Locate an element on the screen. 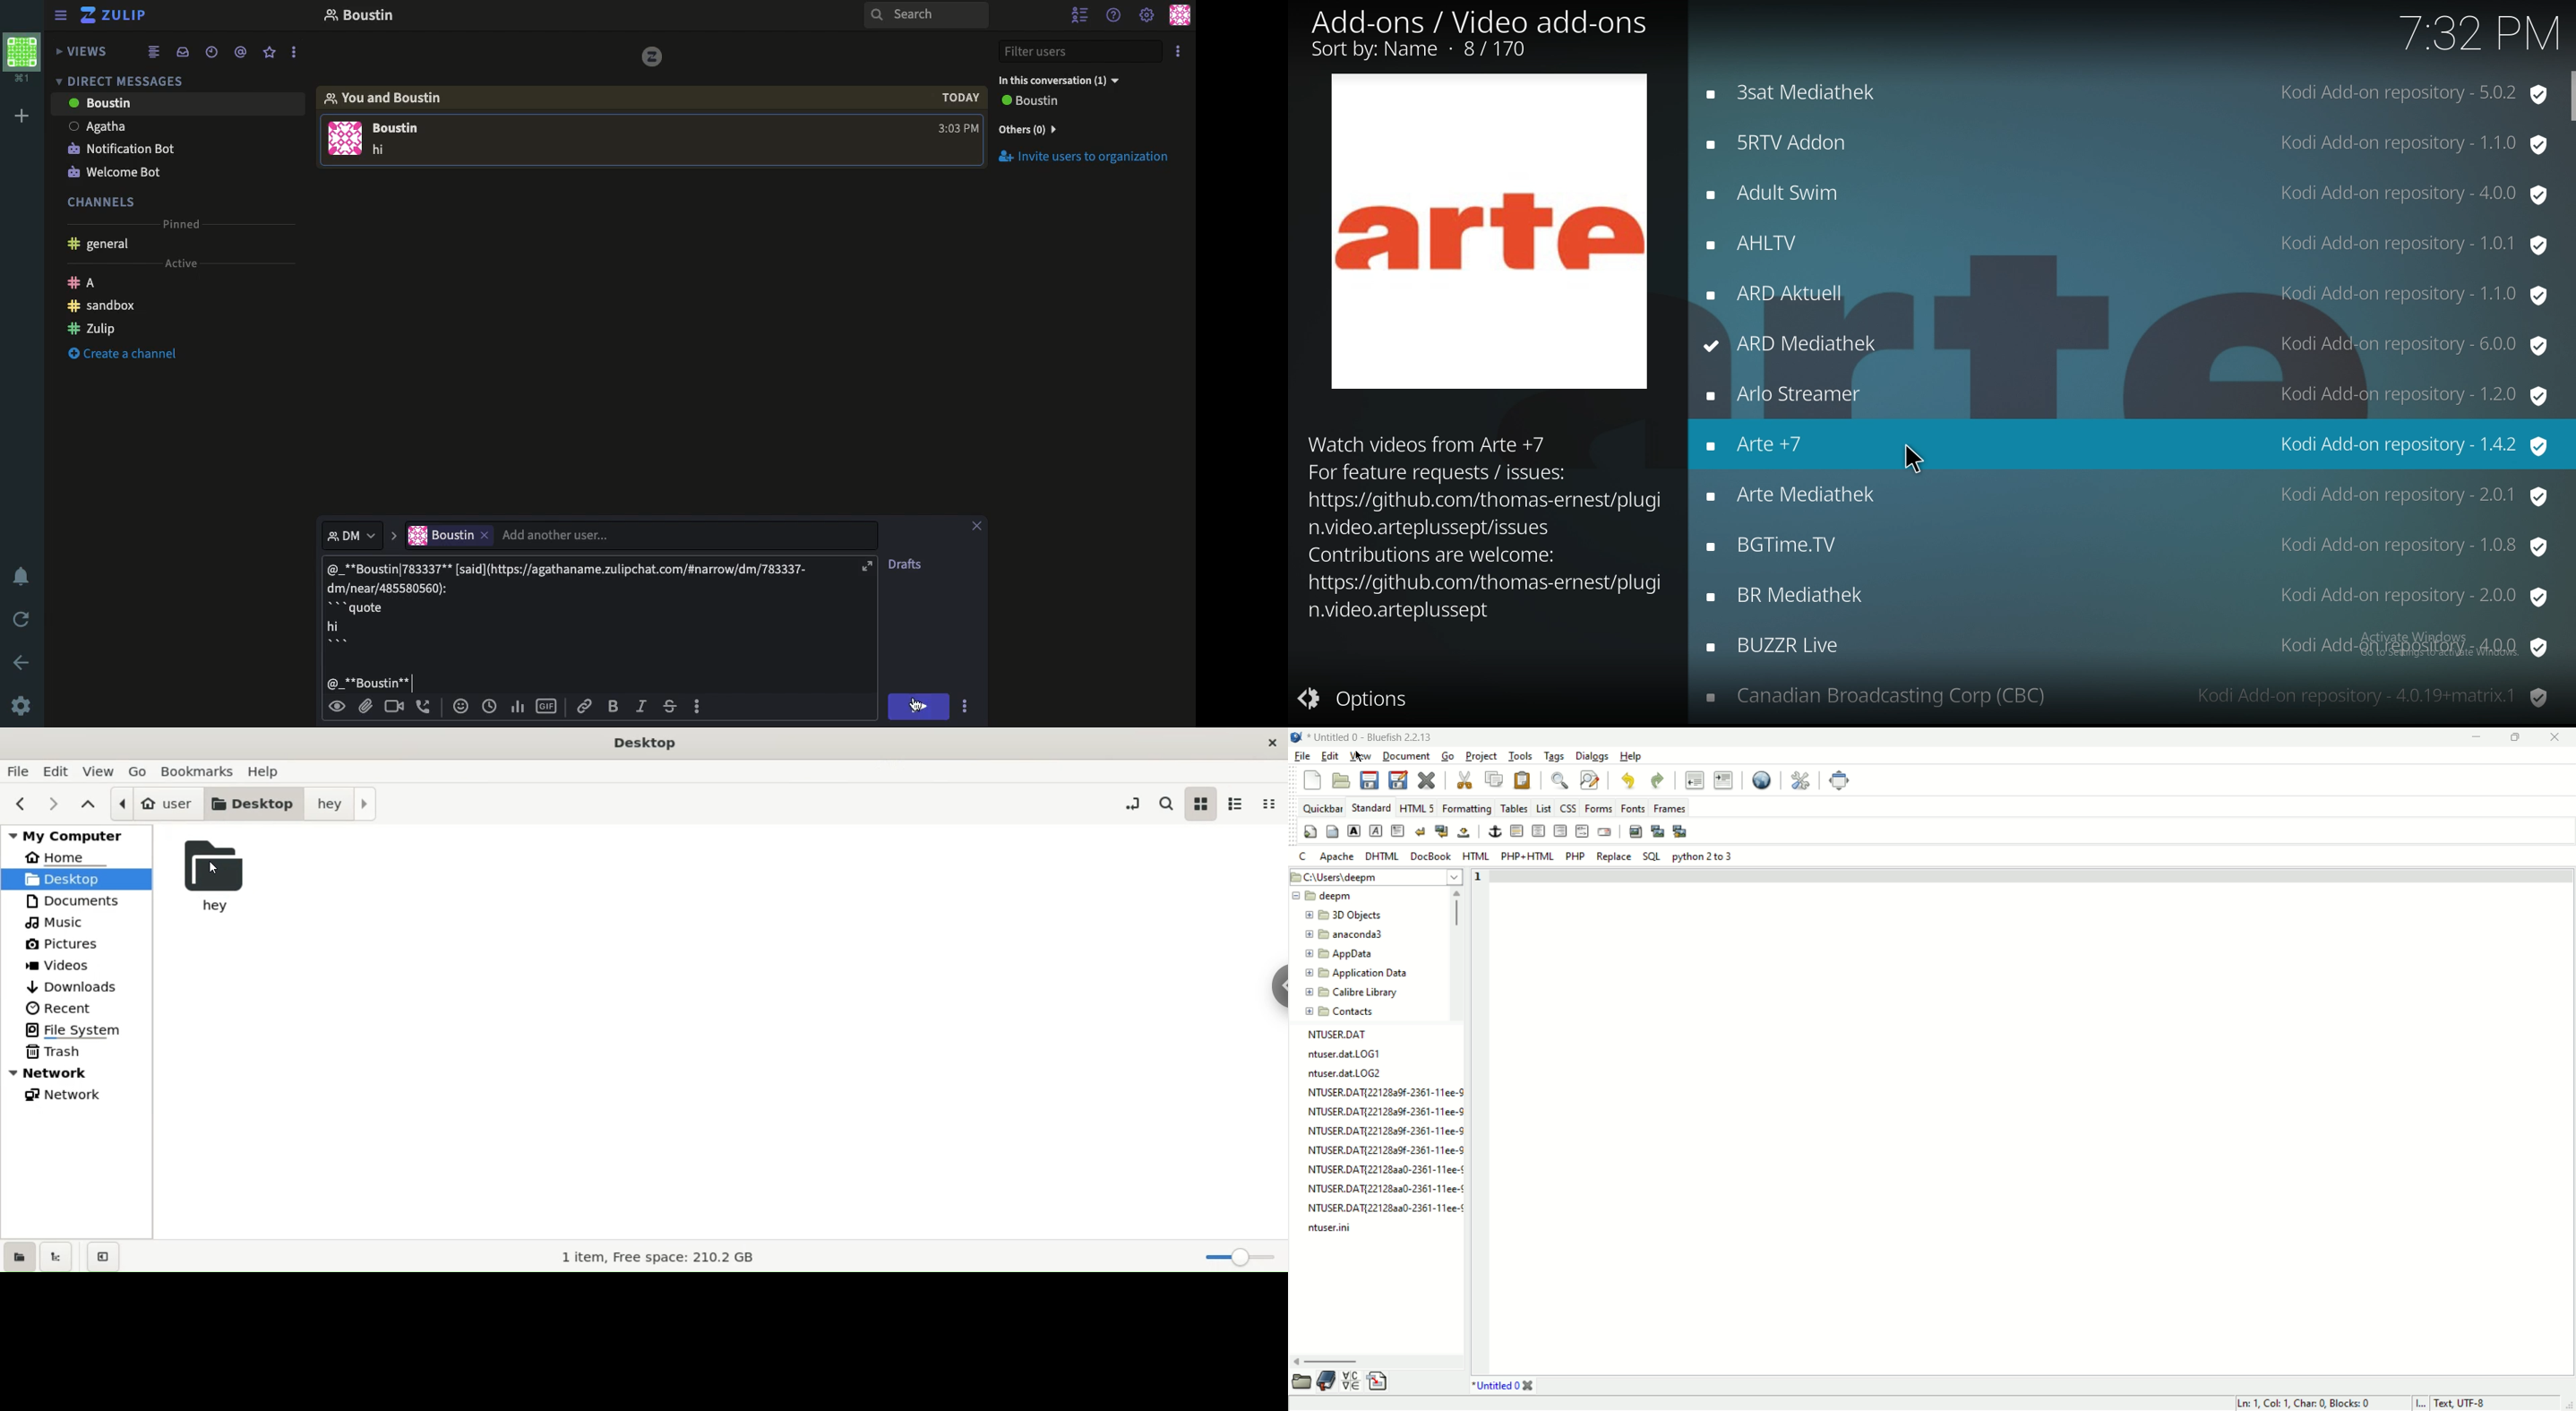  Options is located at coordinates (965, 705).